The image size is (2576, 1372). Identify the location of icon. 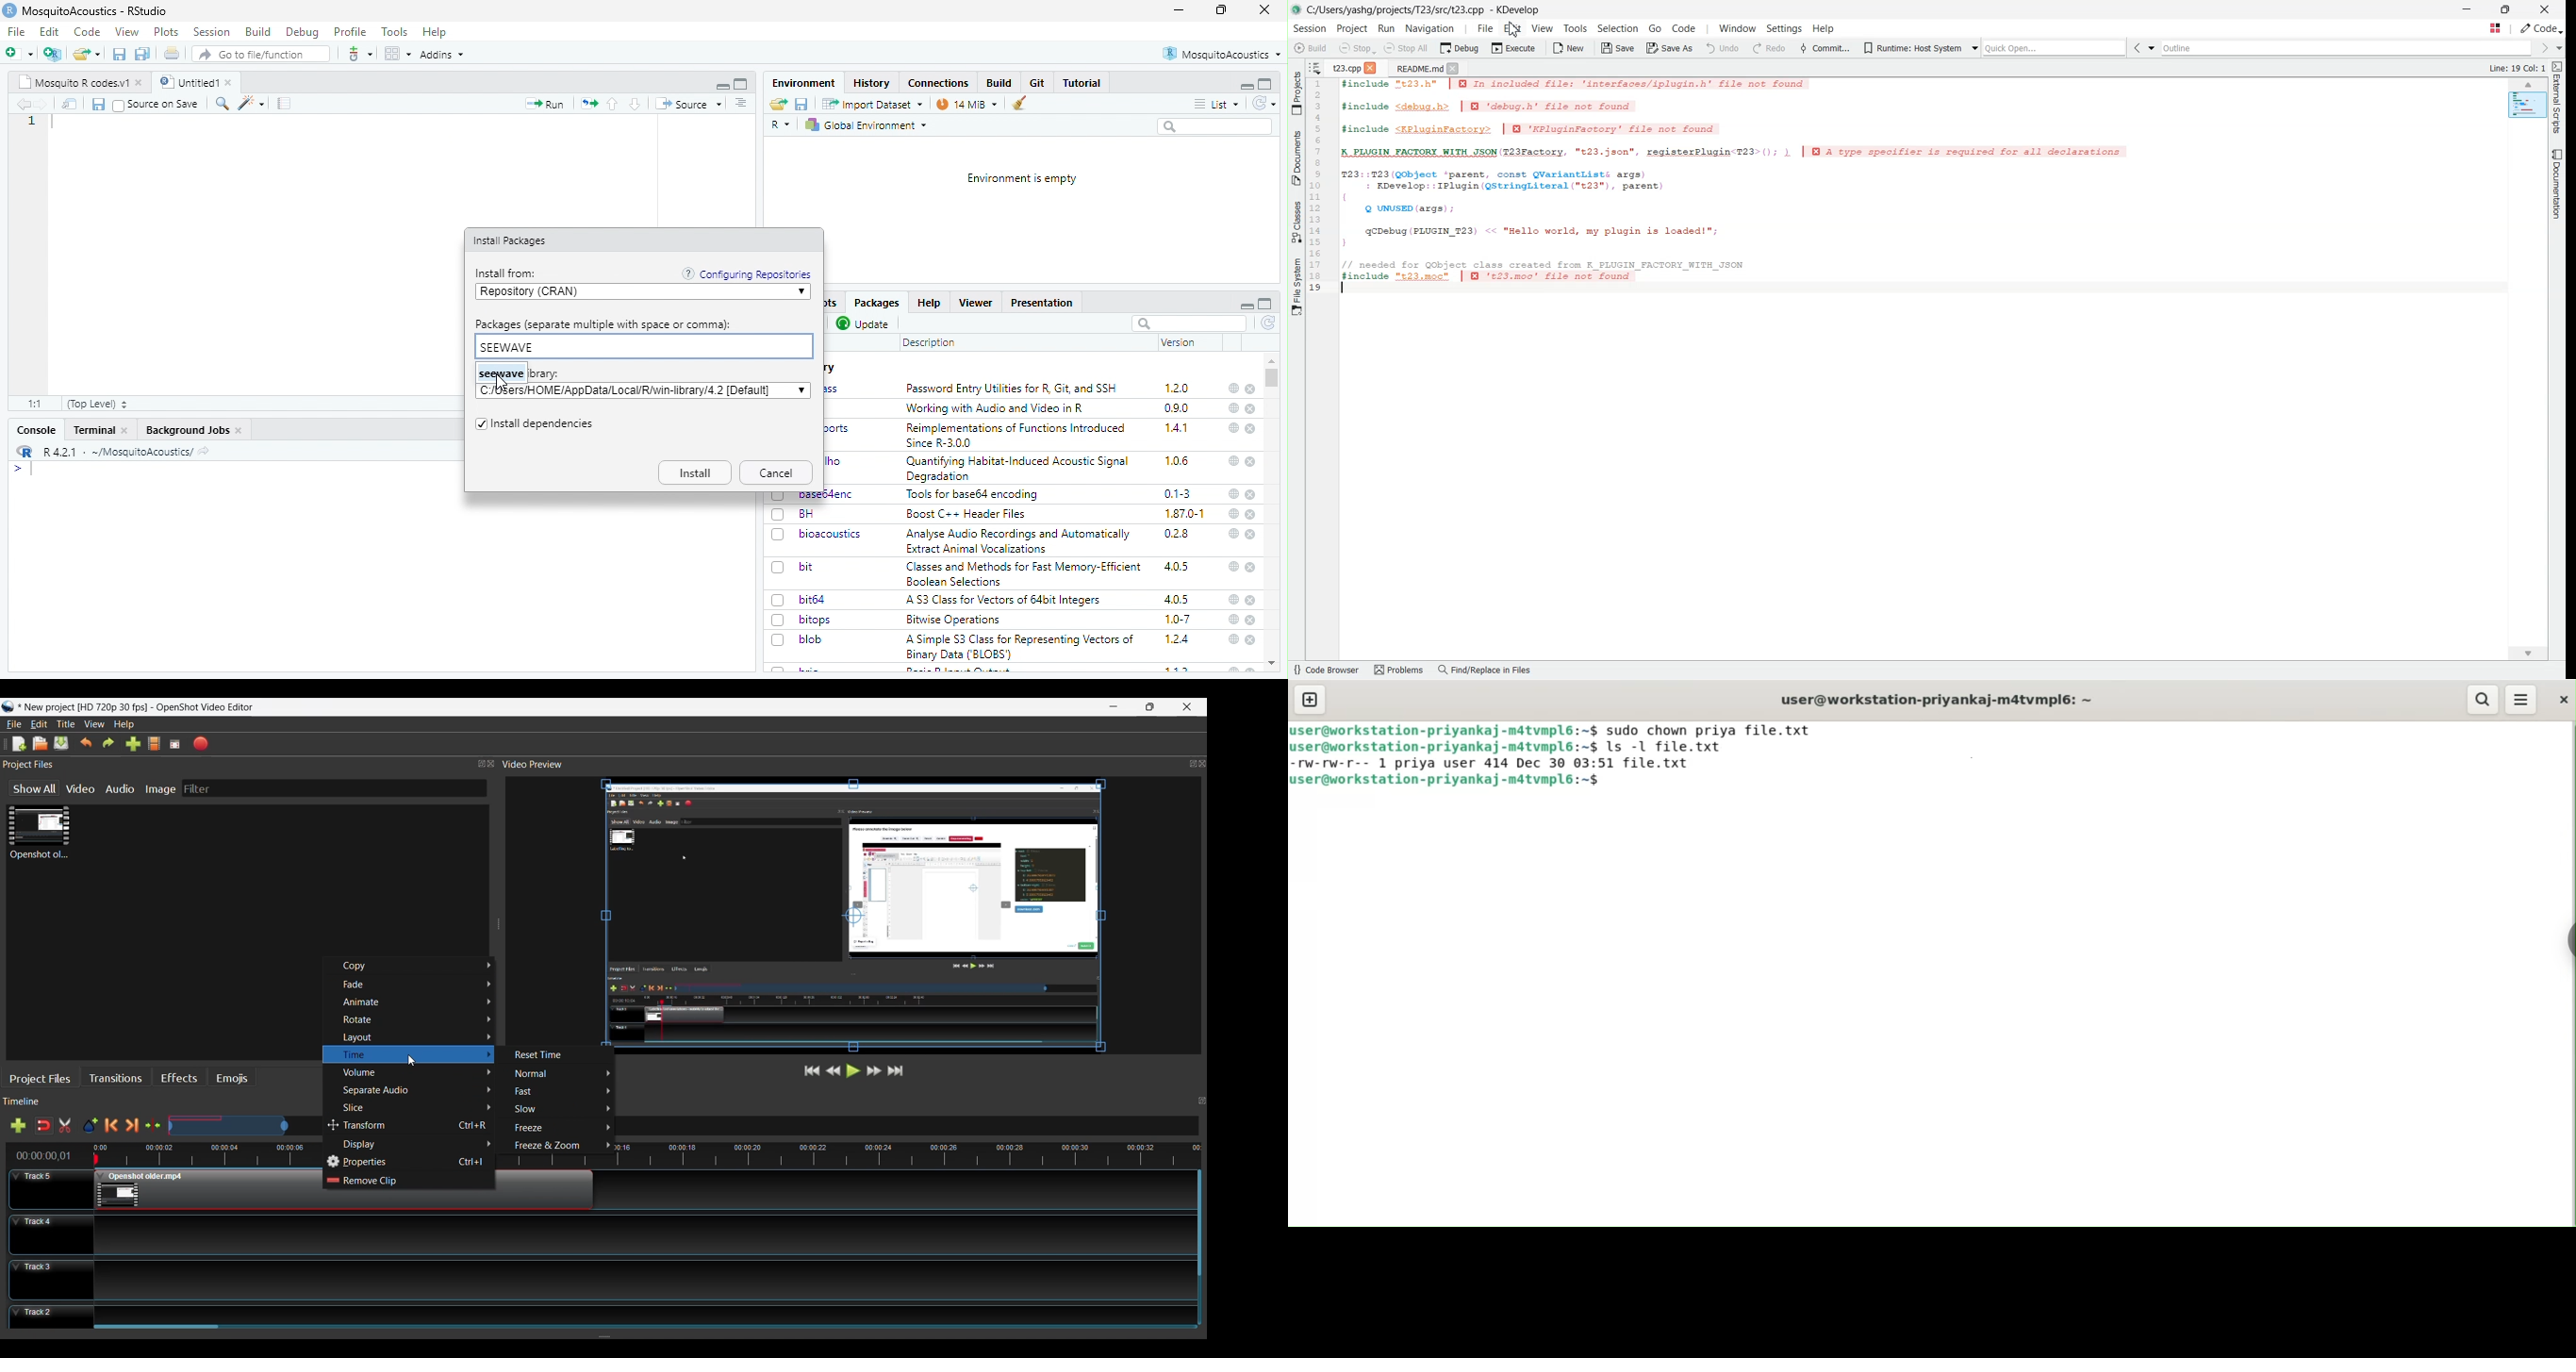
(588, 105).